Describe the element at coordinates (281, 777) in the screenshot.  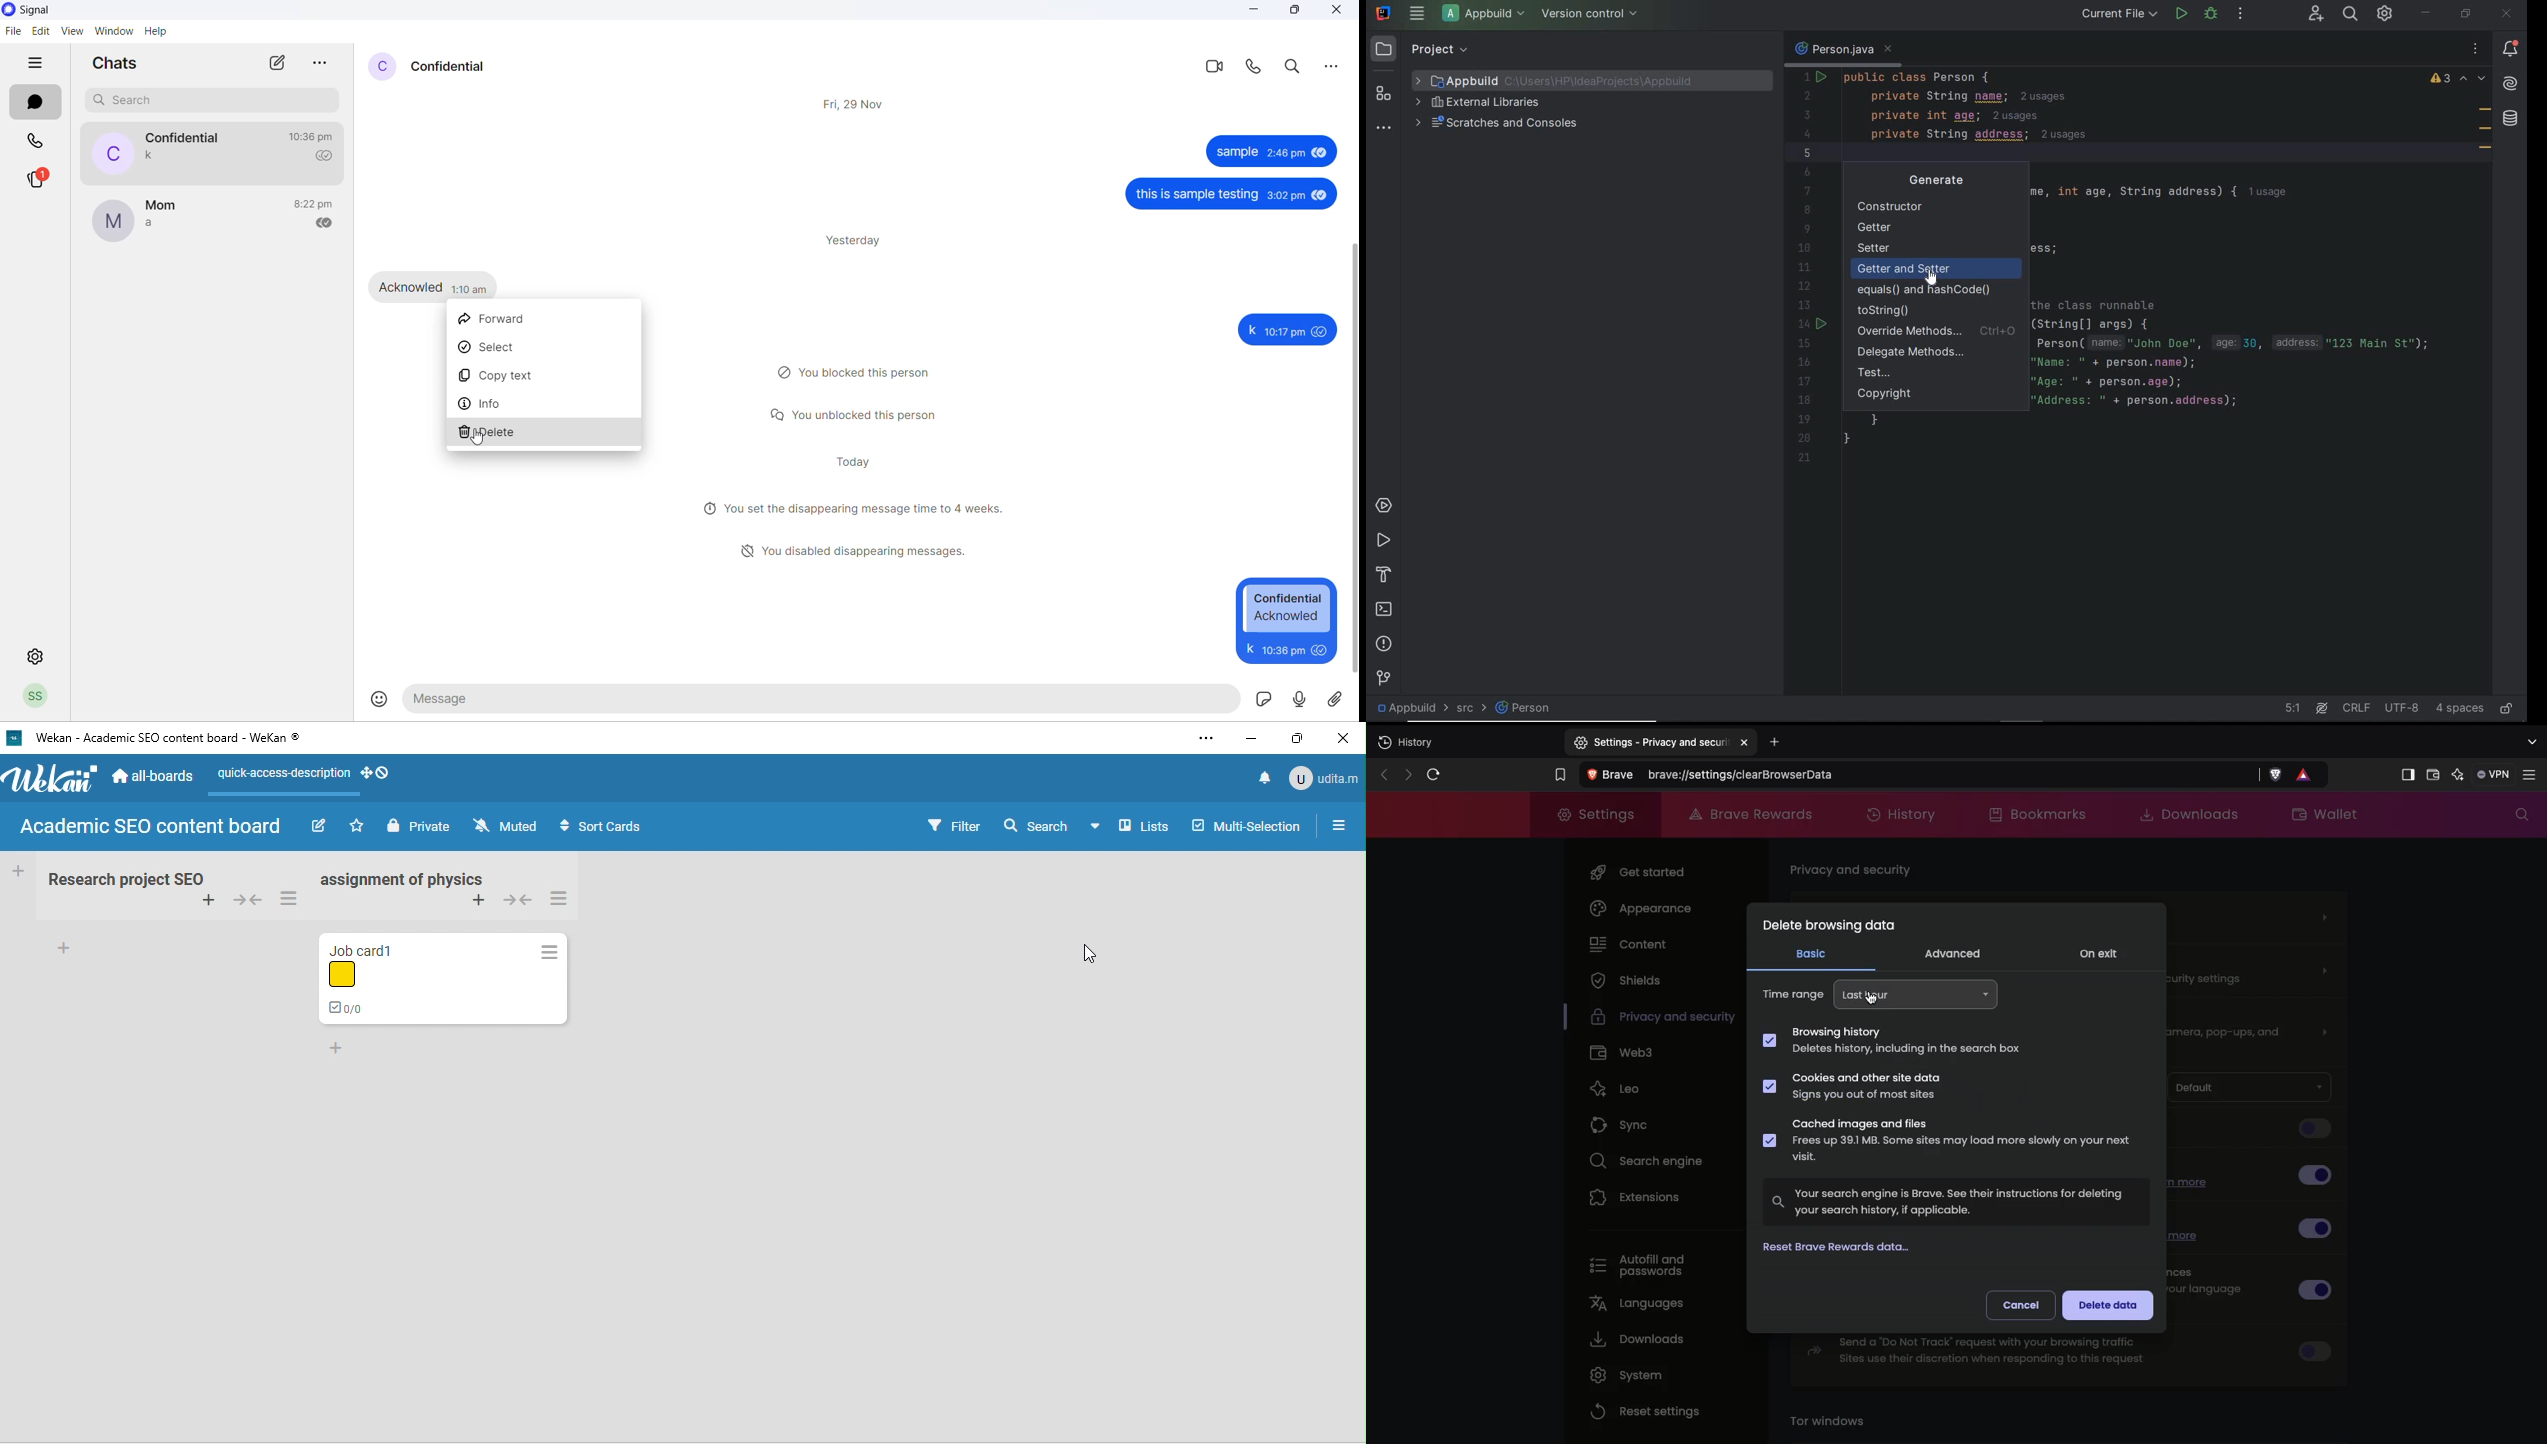
I see `quick access description` at that location.